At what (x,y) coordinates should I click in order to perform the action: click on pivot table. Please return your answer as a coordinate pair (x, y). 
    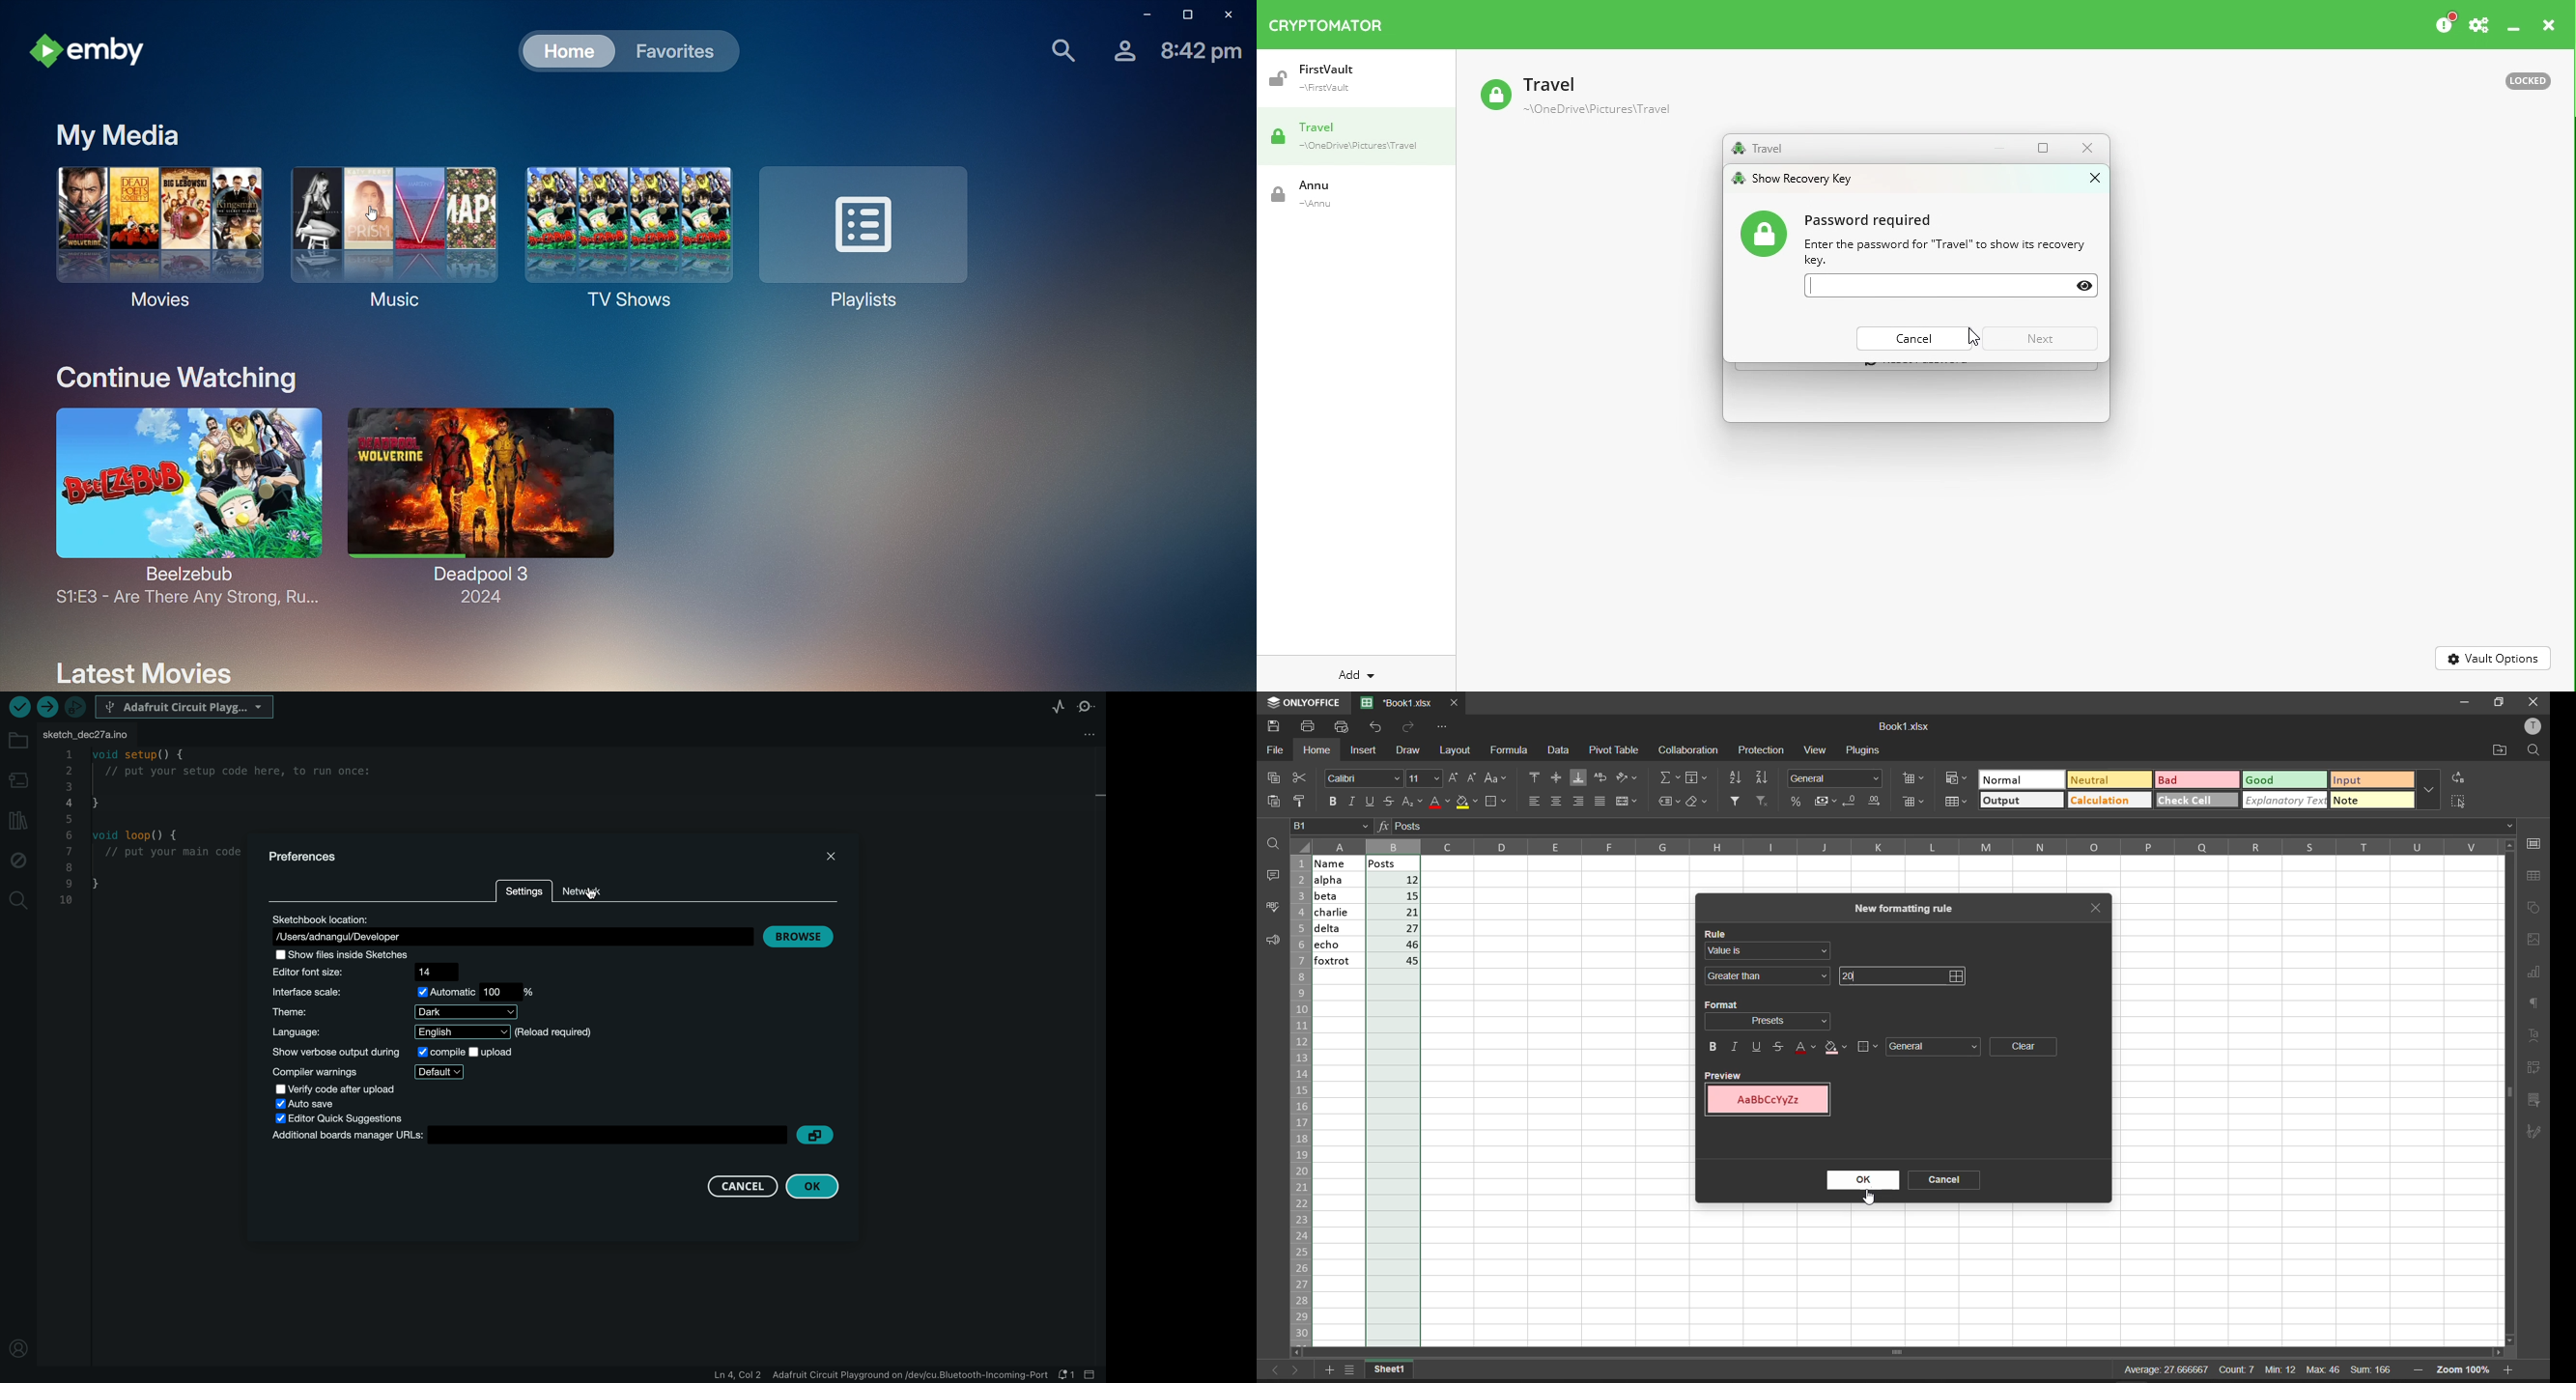
    Looking at the image, I should click on (1617, 749).